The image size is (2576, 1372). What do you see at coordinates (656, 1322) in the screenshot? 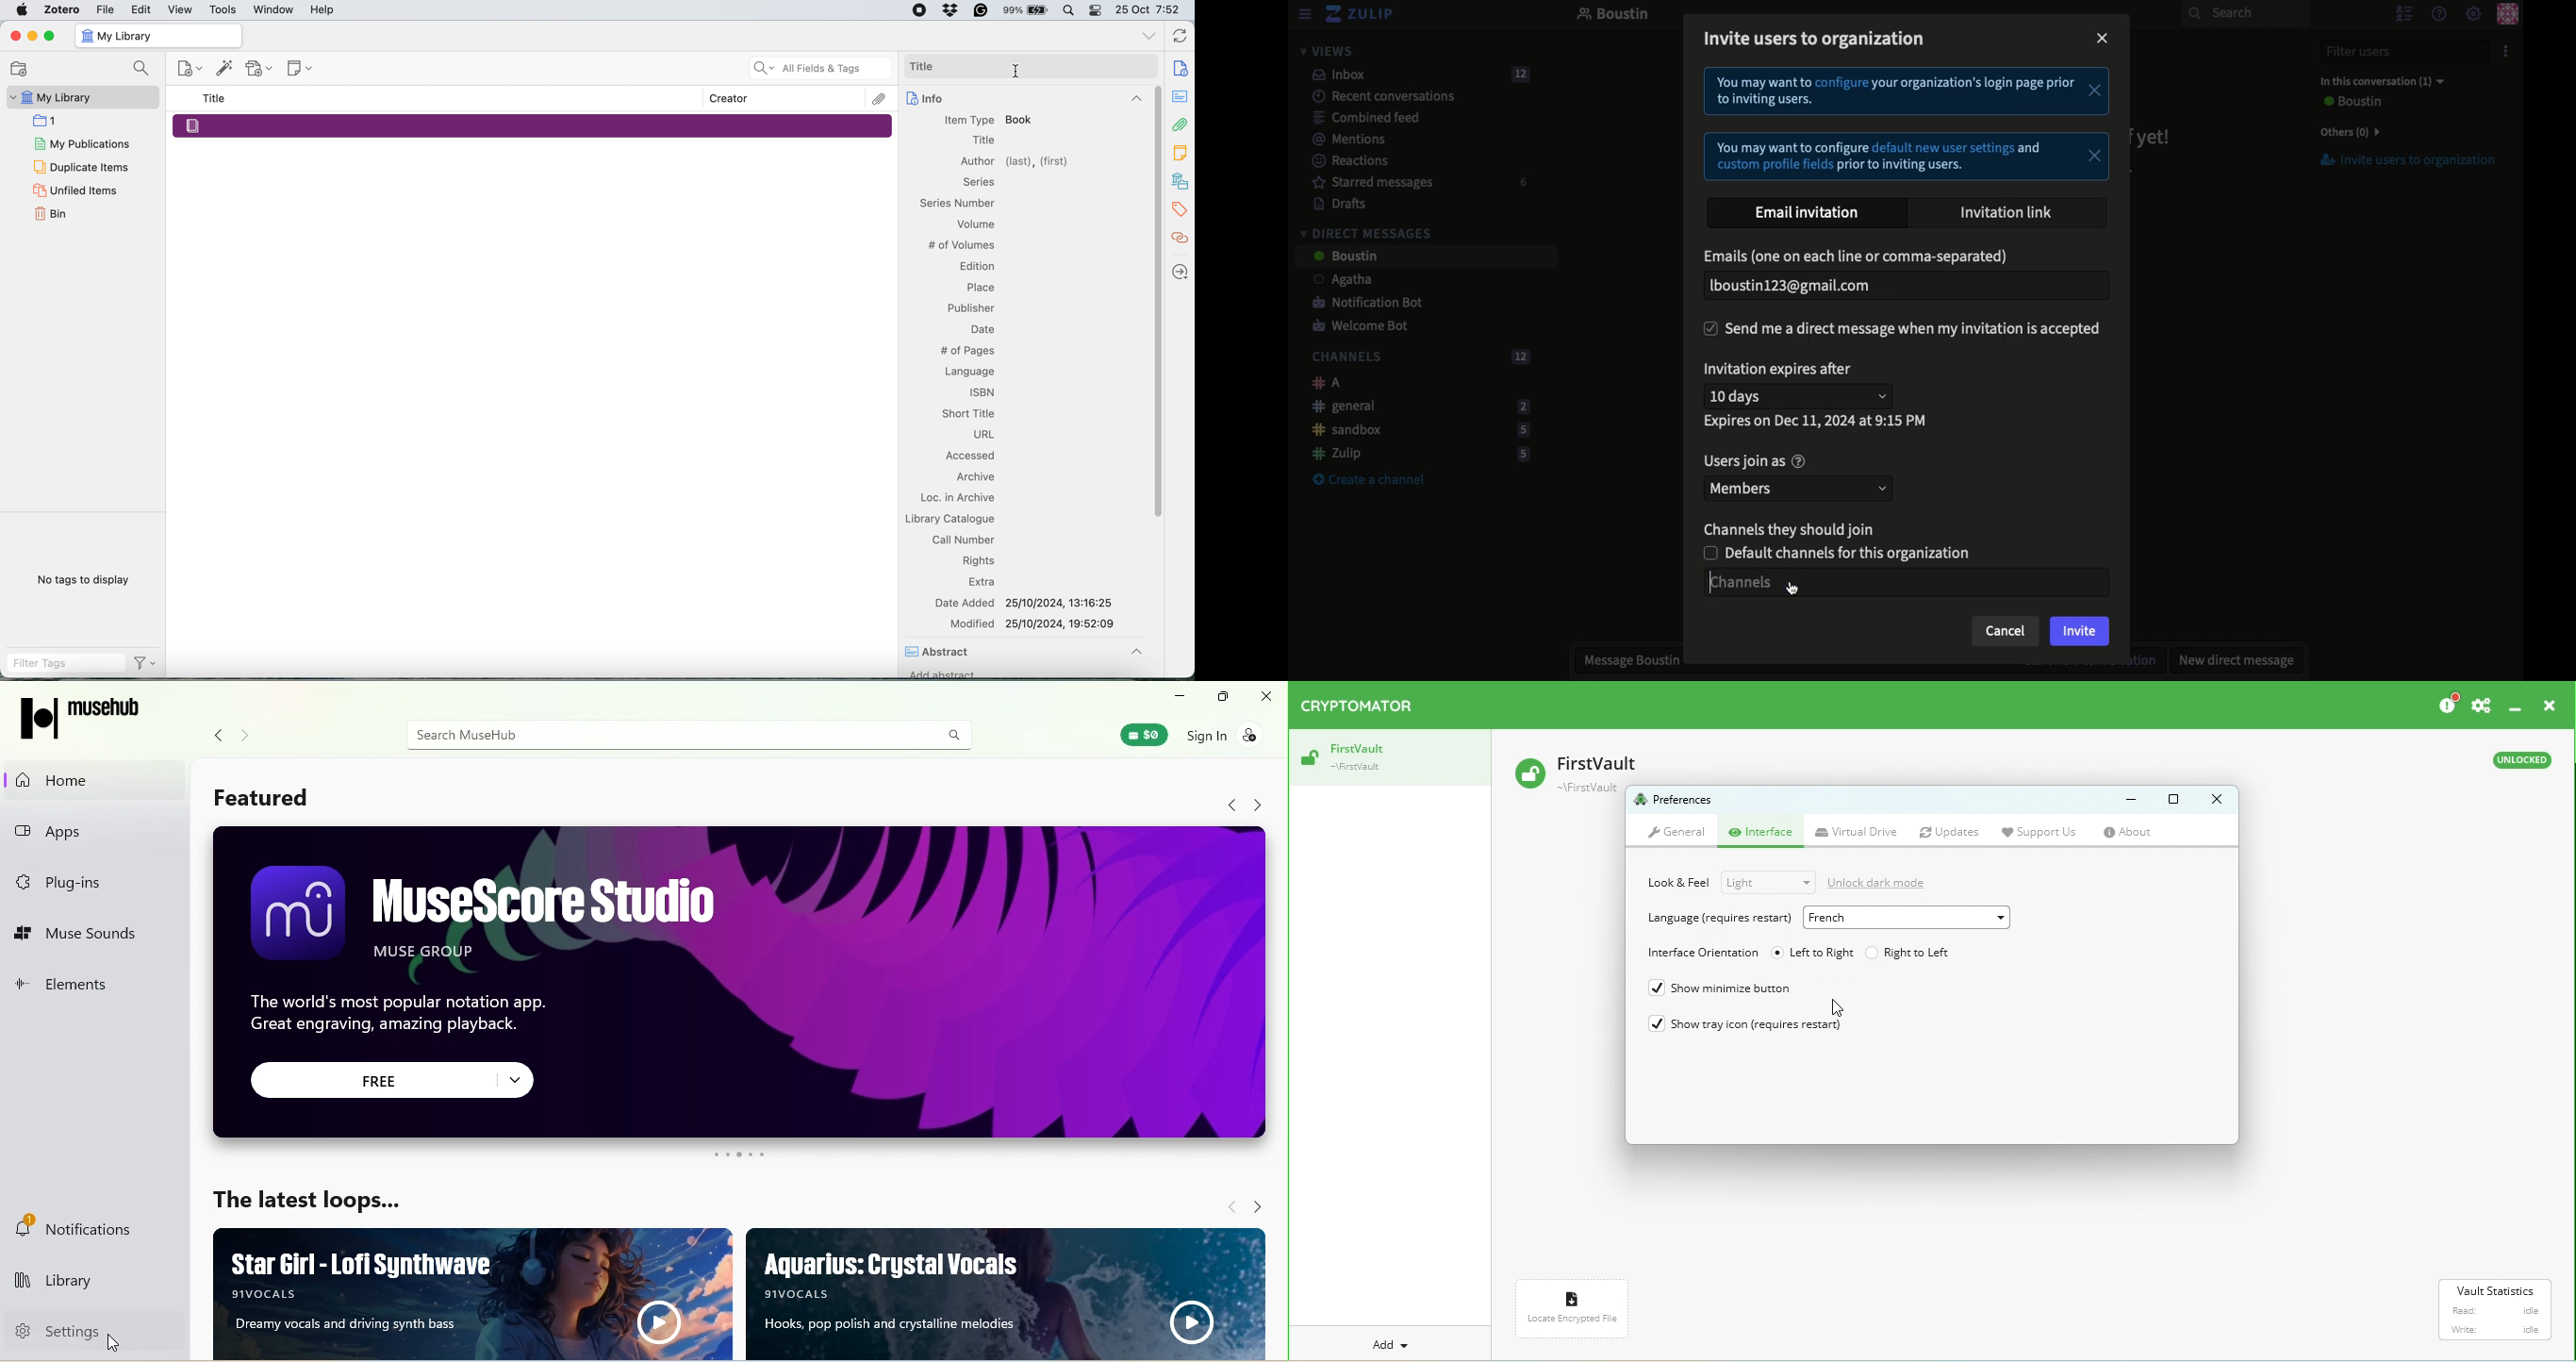
I see `Play` at bounding box center [656, 1322].